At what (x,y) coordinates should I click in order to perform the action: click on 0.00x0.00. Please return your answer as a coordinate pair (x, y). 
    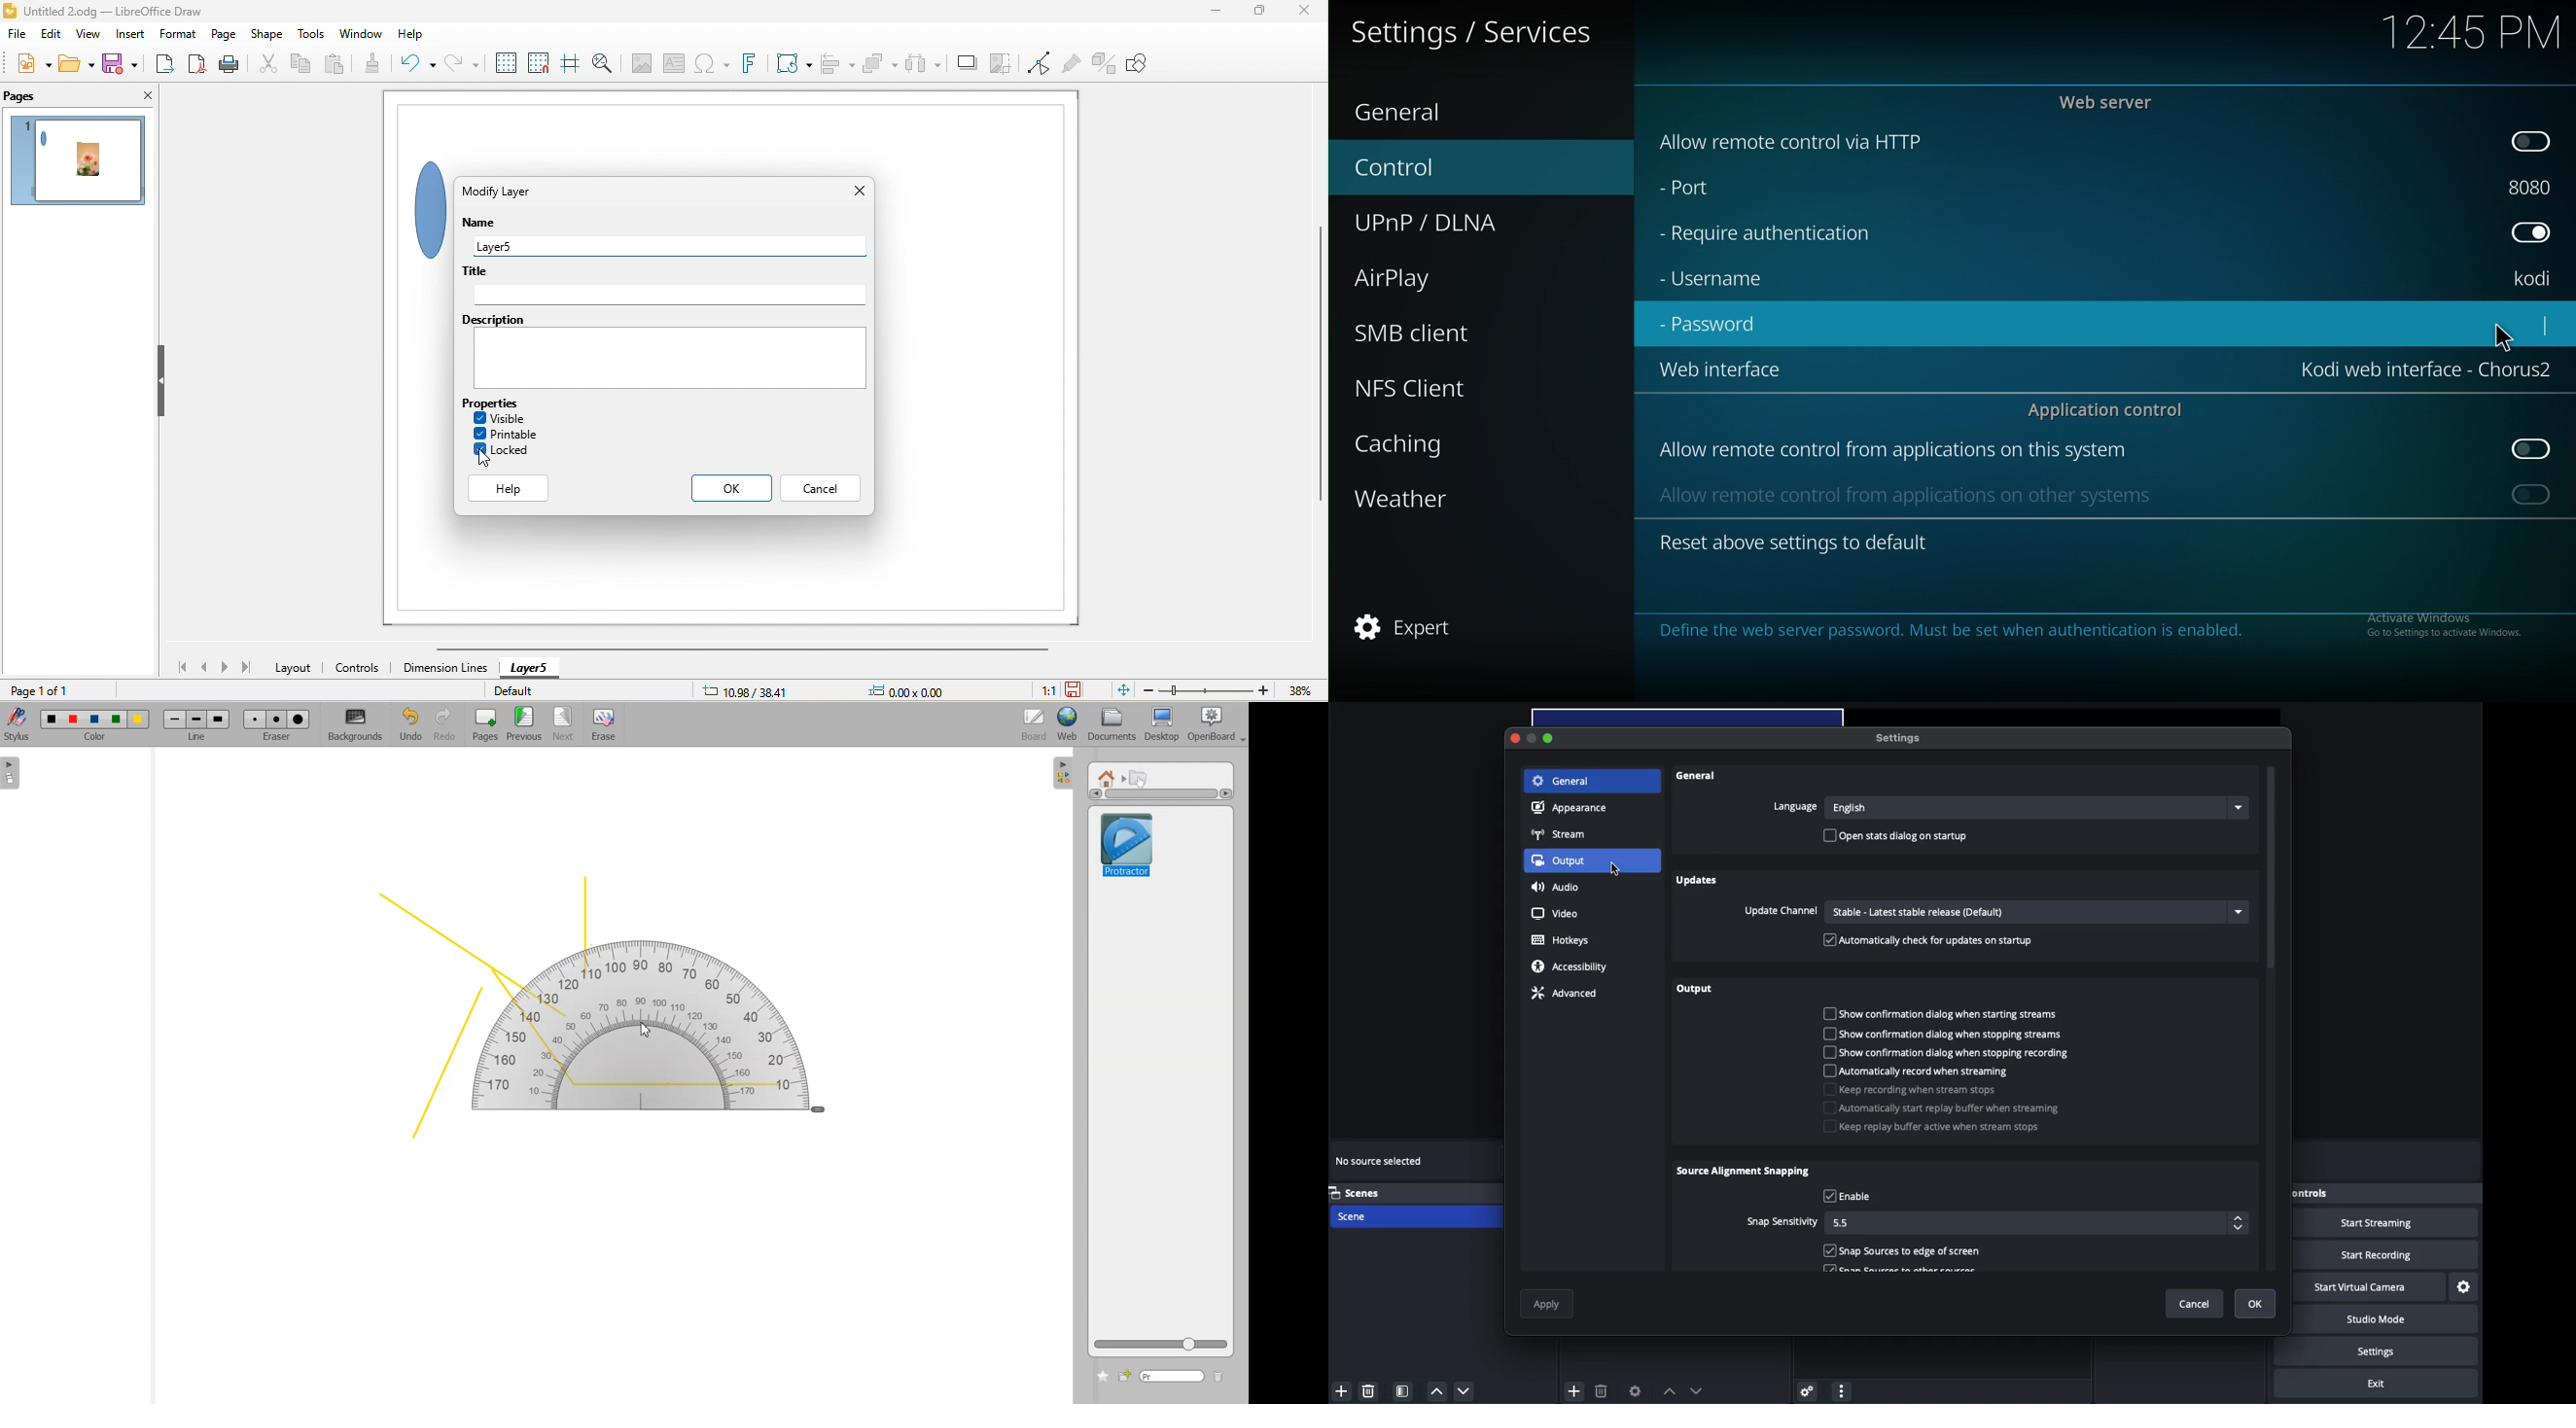
    Looking at the image, I should click on (904, 690).